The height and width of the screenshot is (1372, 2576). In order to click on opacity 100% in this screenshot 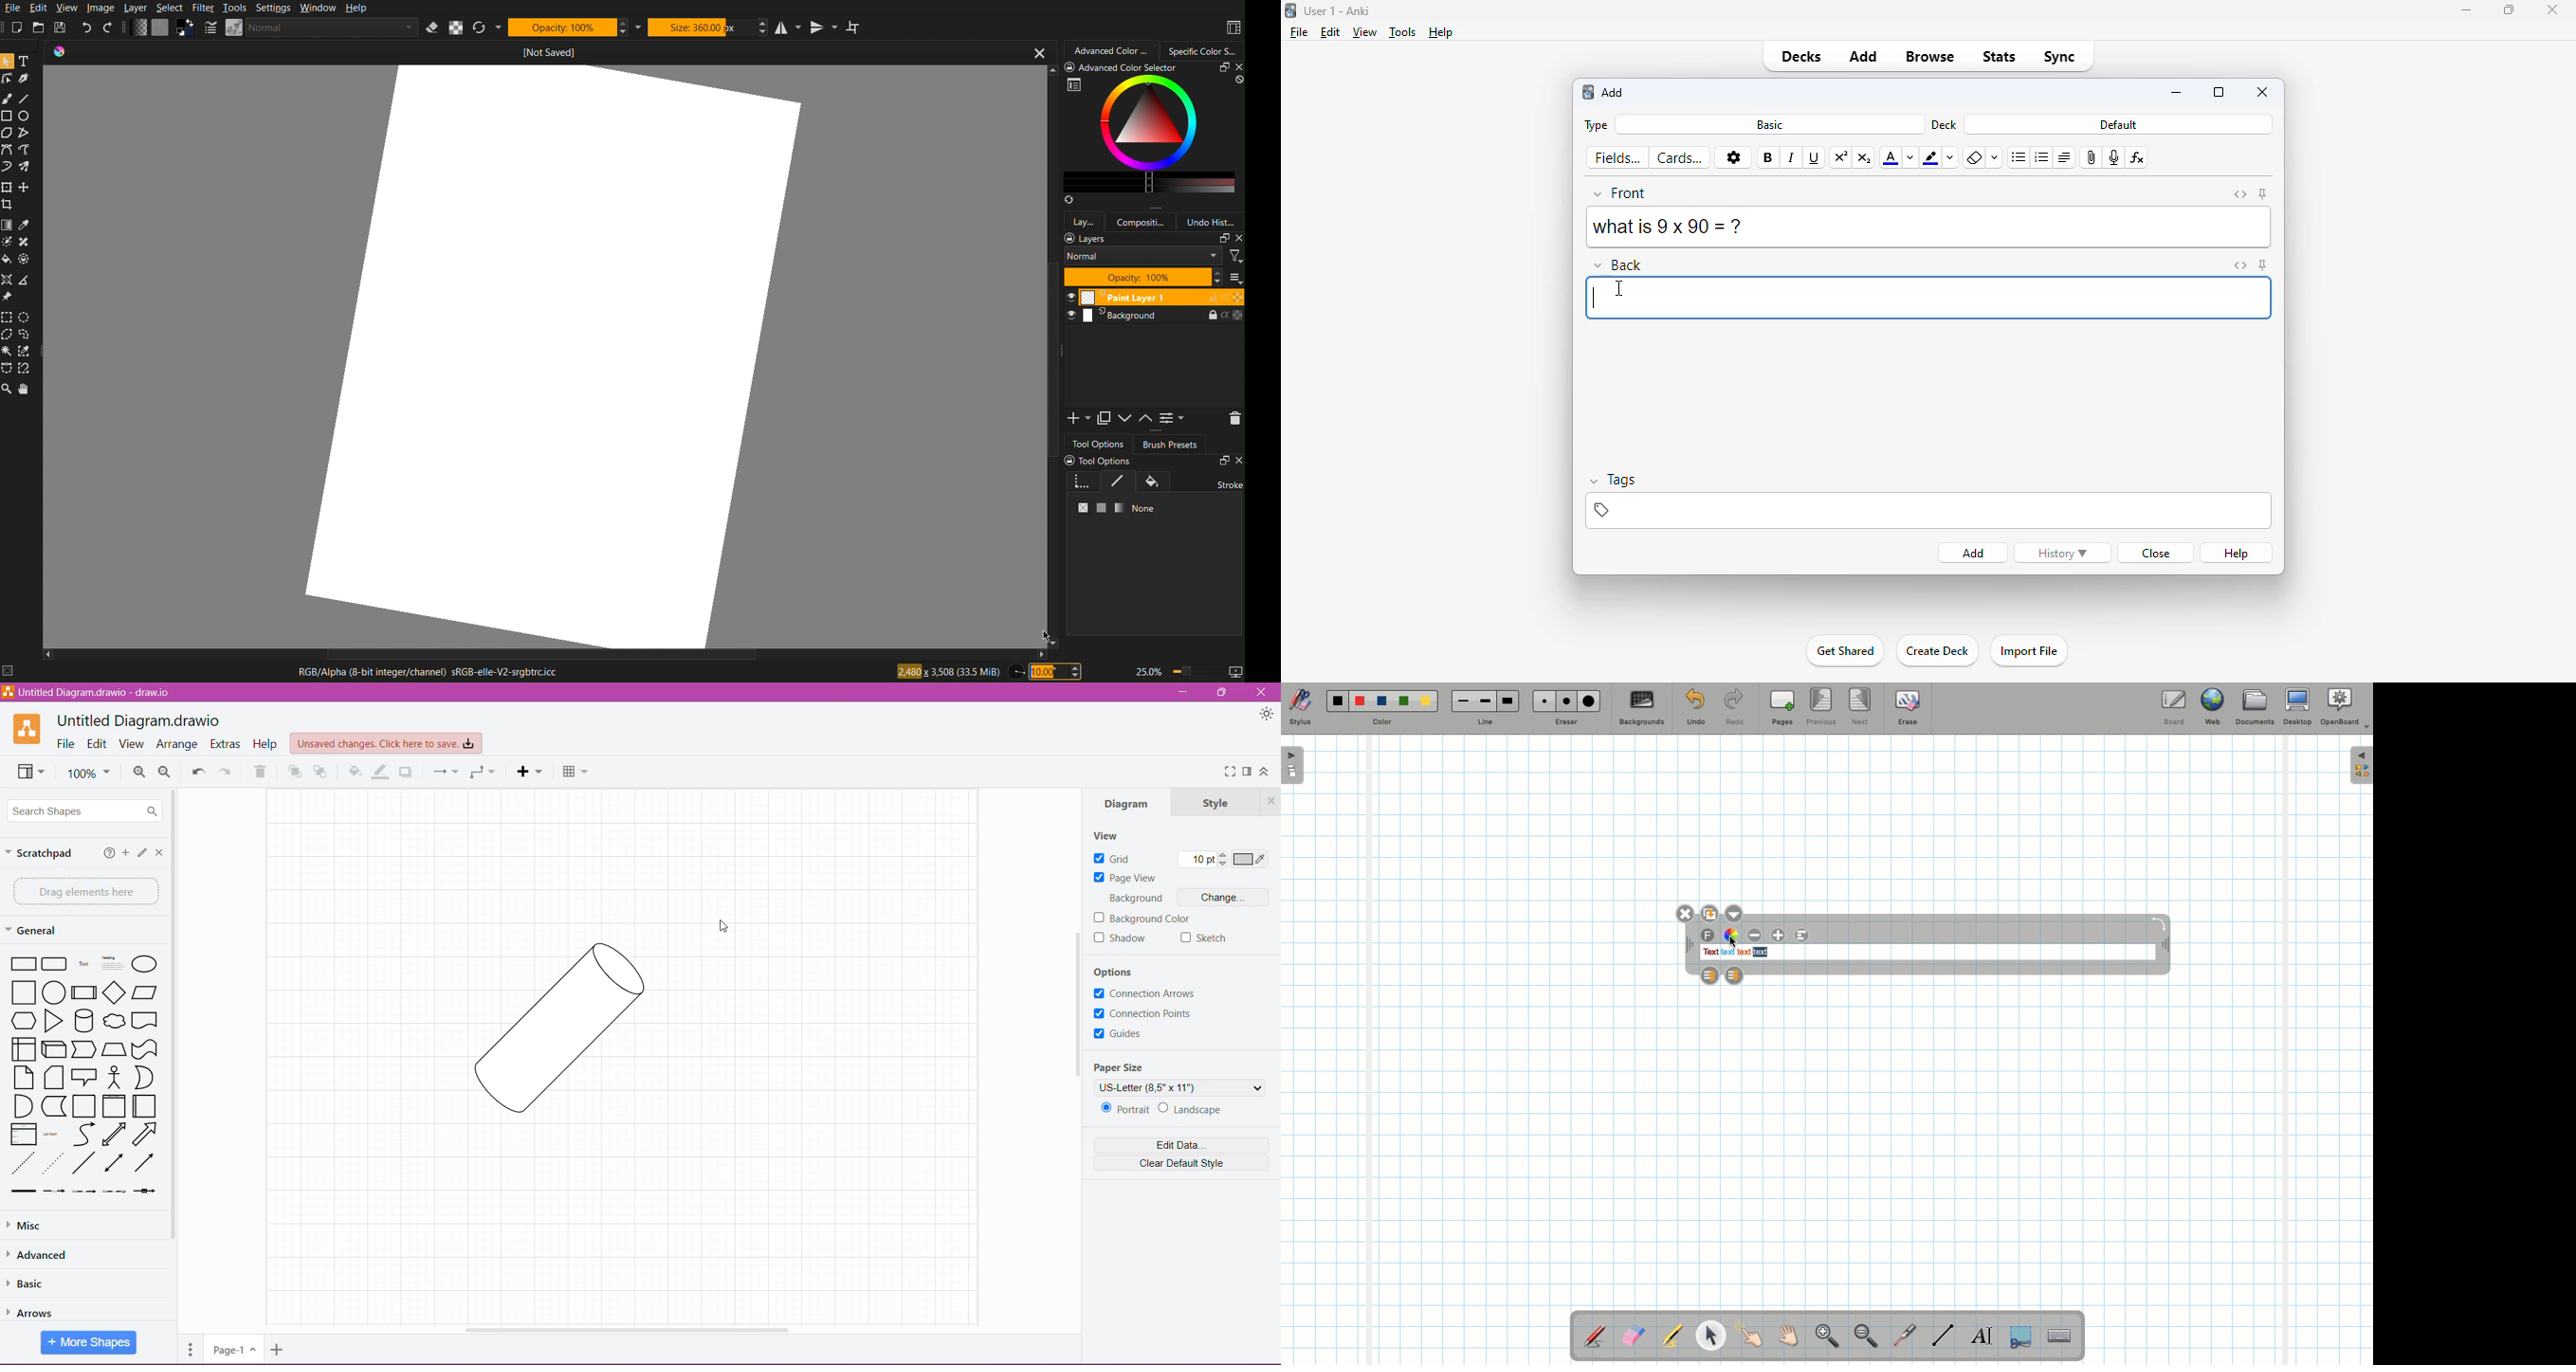, I will do `click(1144, 278)`.